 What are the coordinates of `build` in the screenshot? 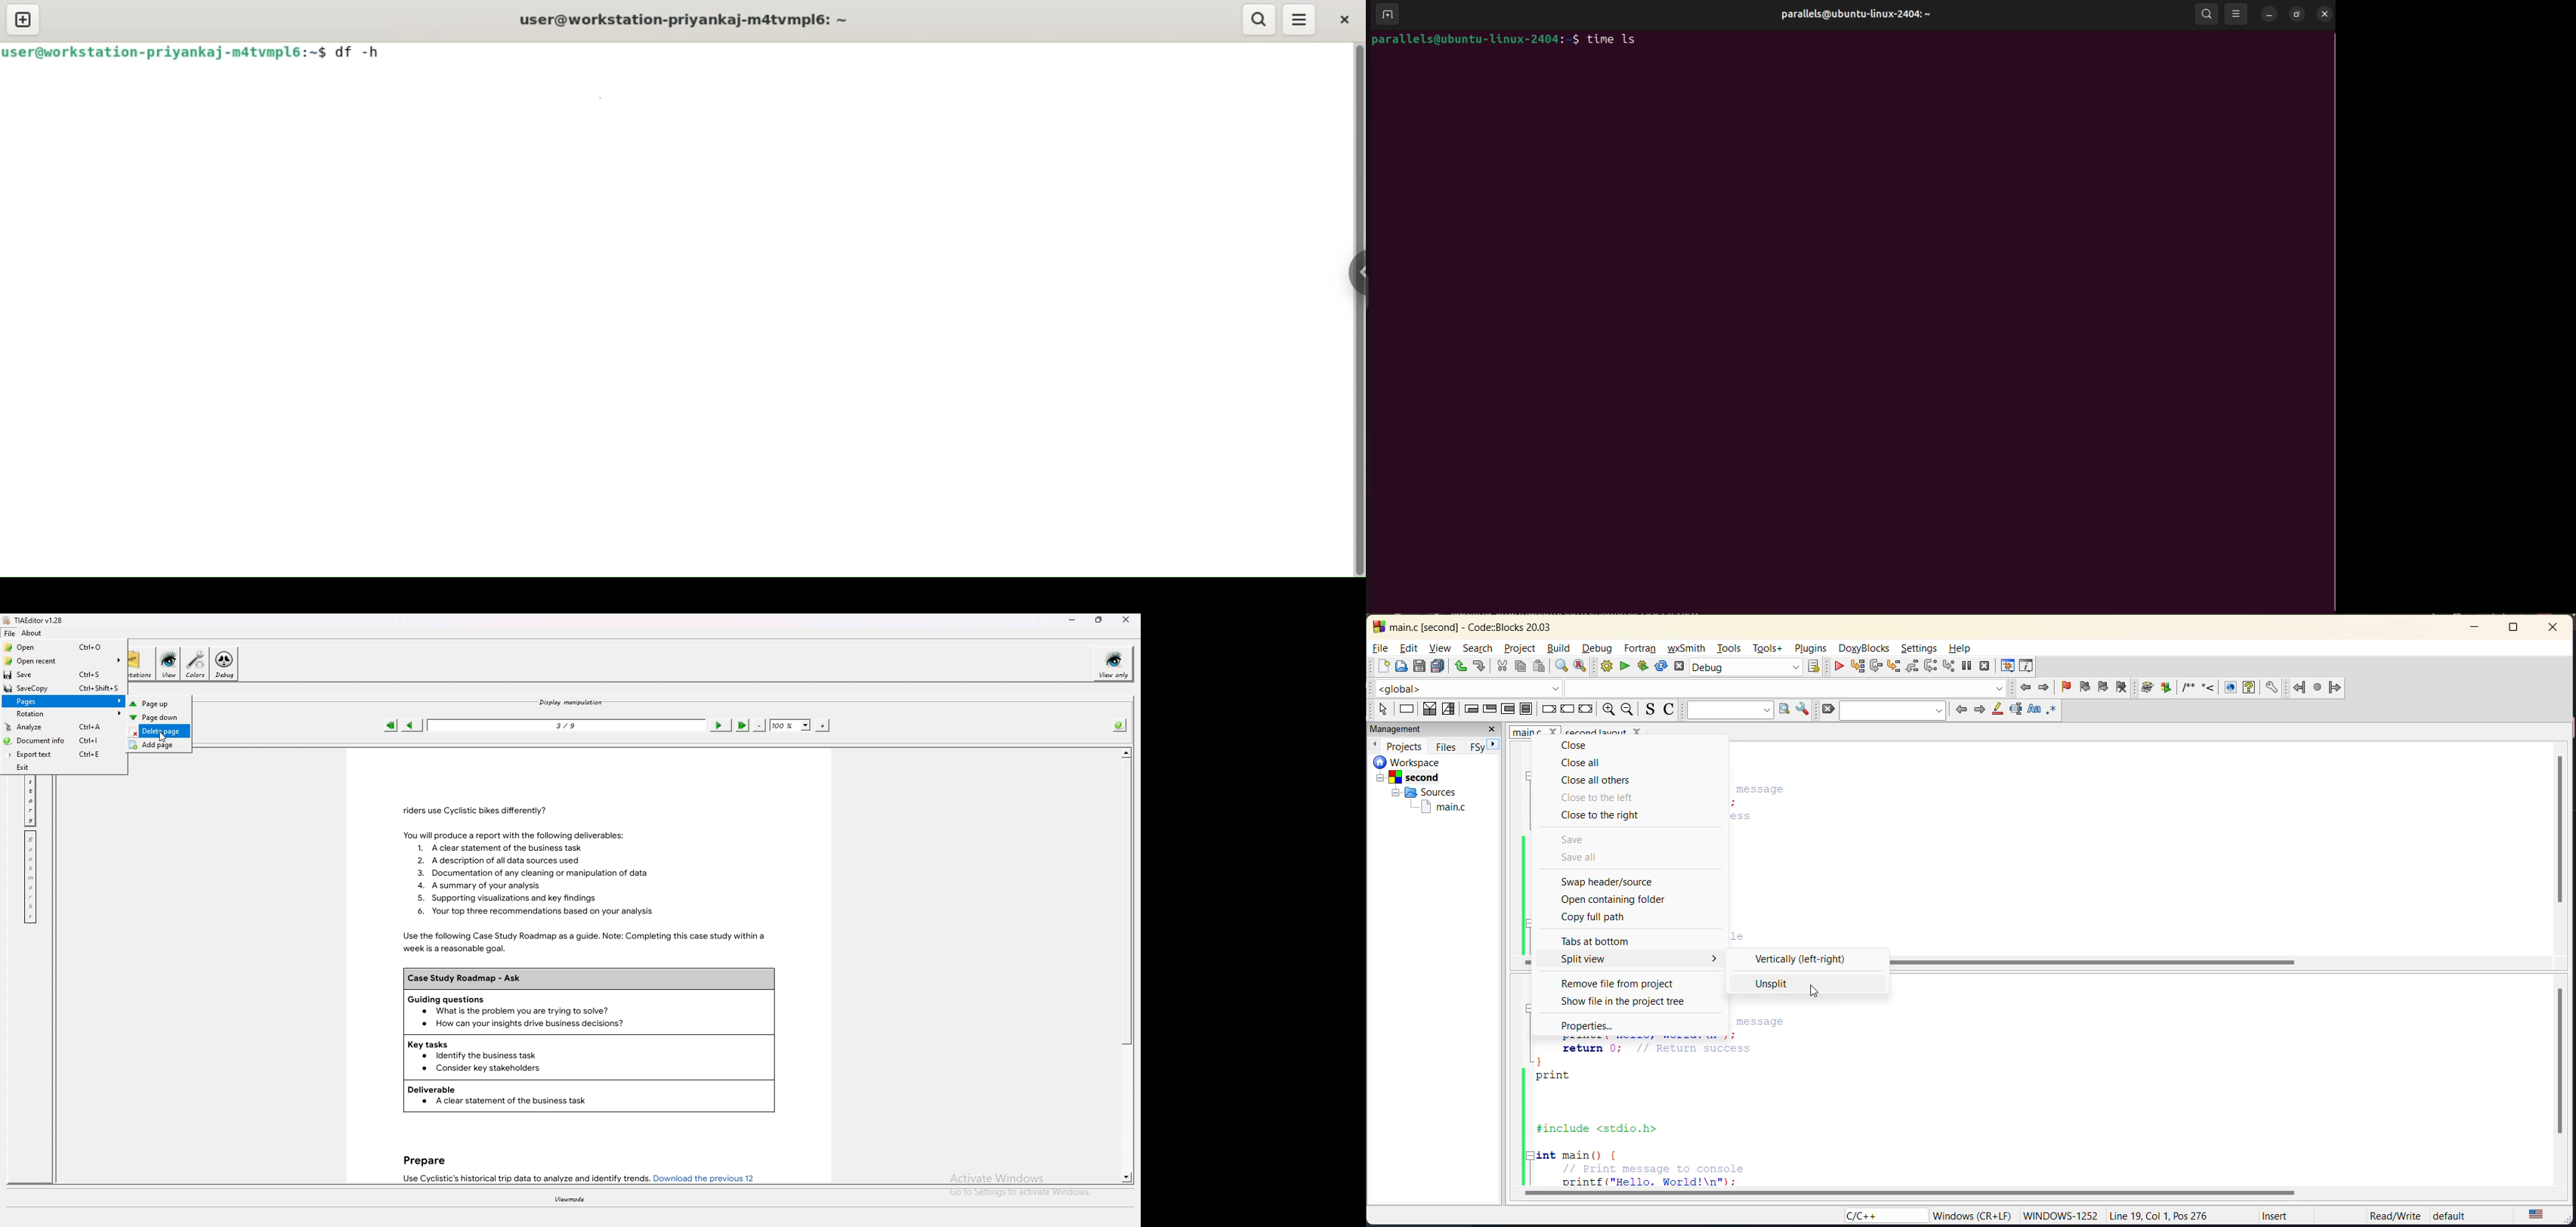 It's located at (1608, 667).